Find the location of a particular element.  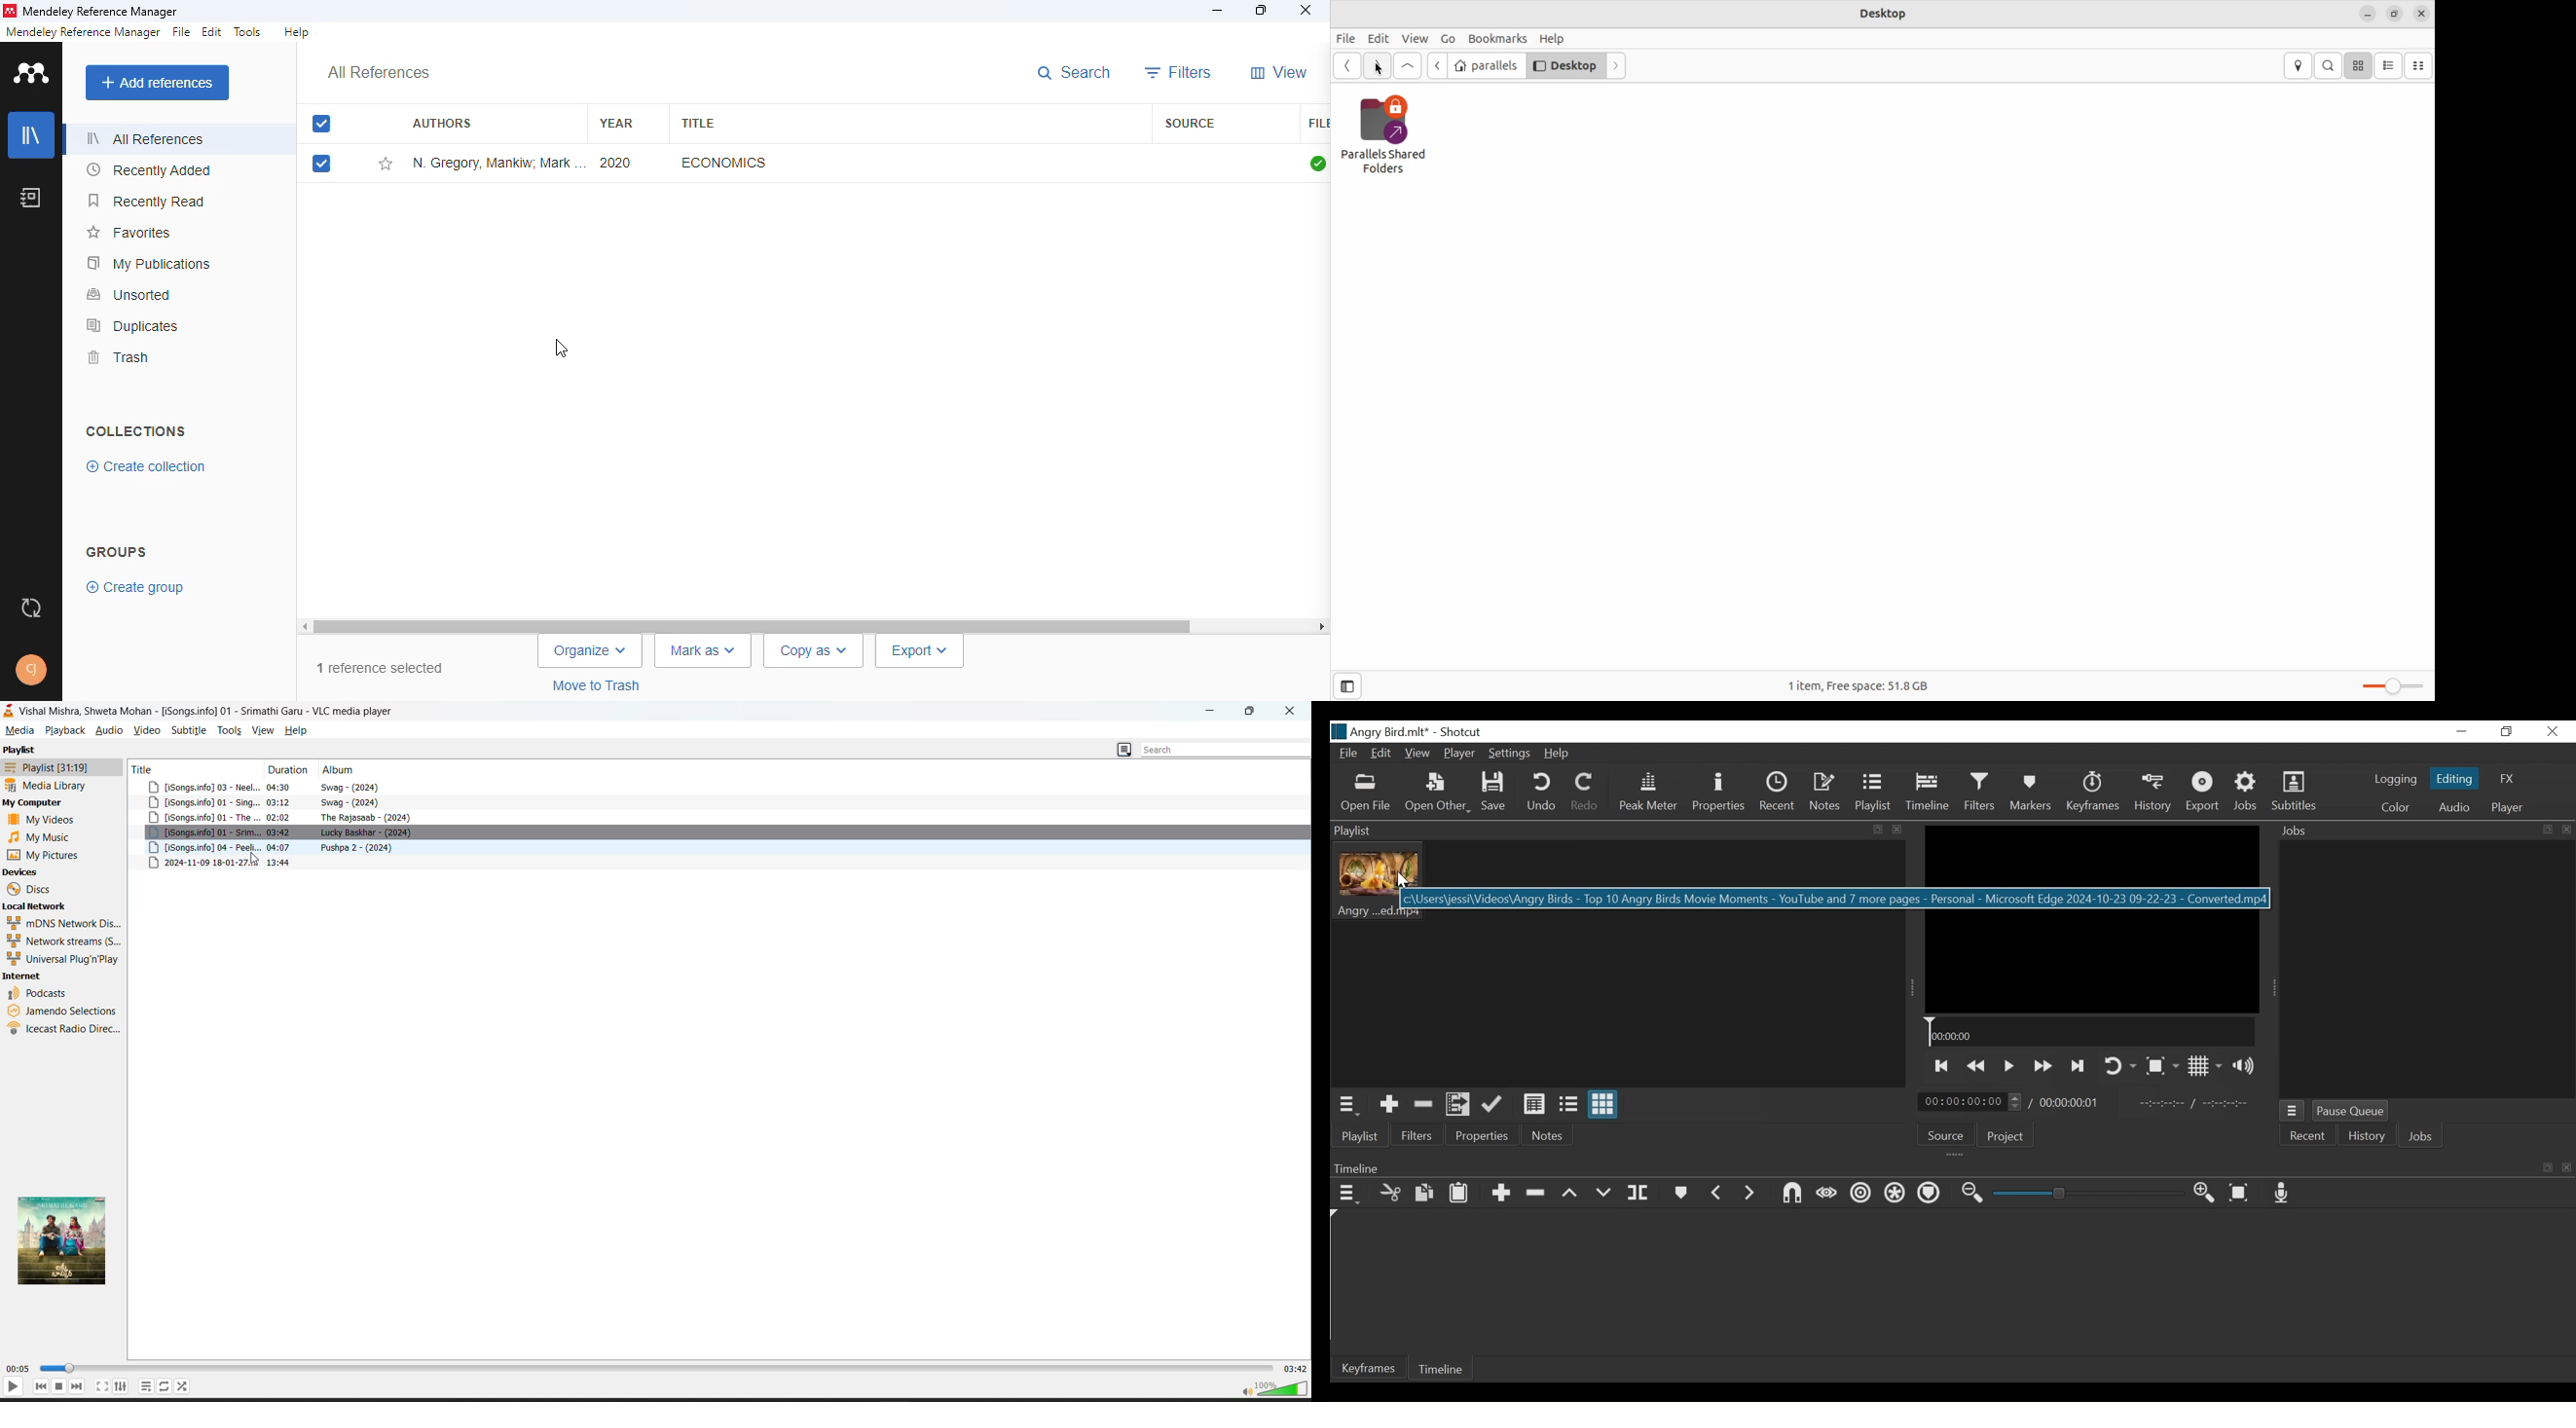

organize is located at coordinates (590, 650).